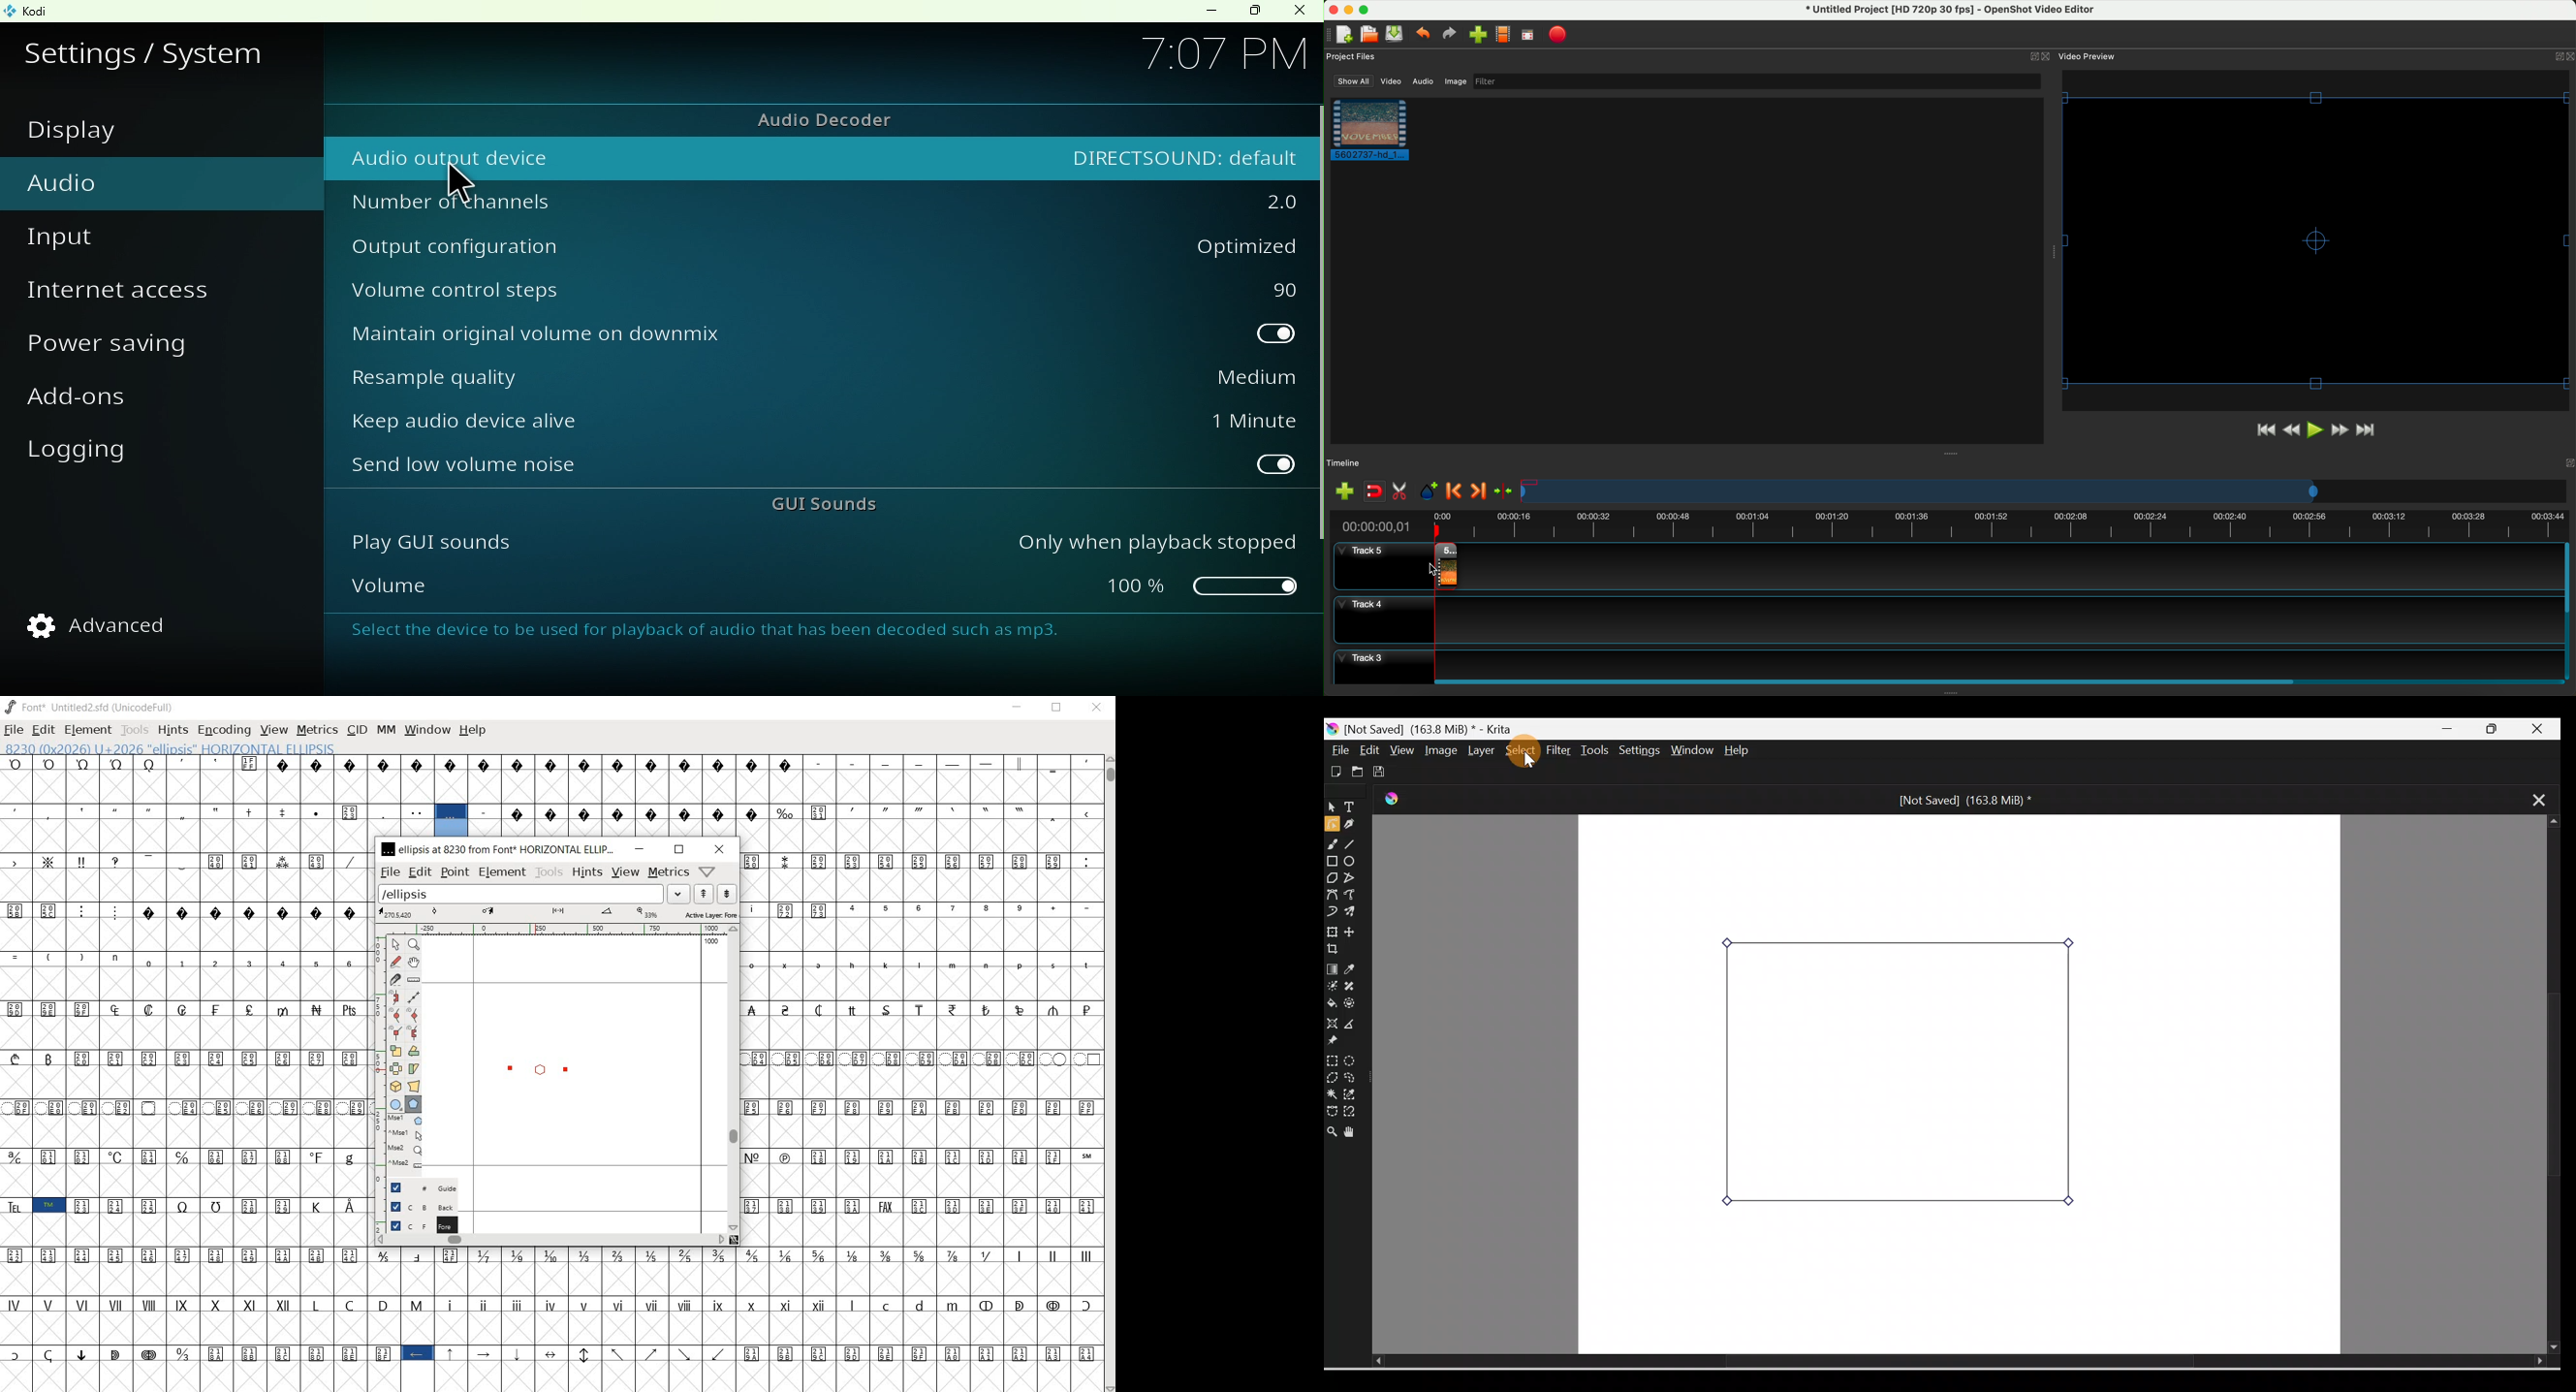  I want to click on HINTS, so click(172, 732).